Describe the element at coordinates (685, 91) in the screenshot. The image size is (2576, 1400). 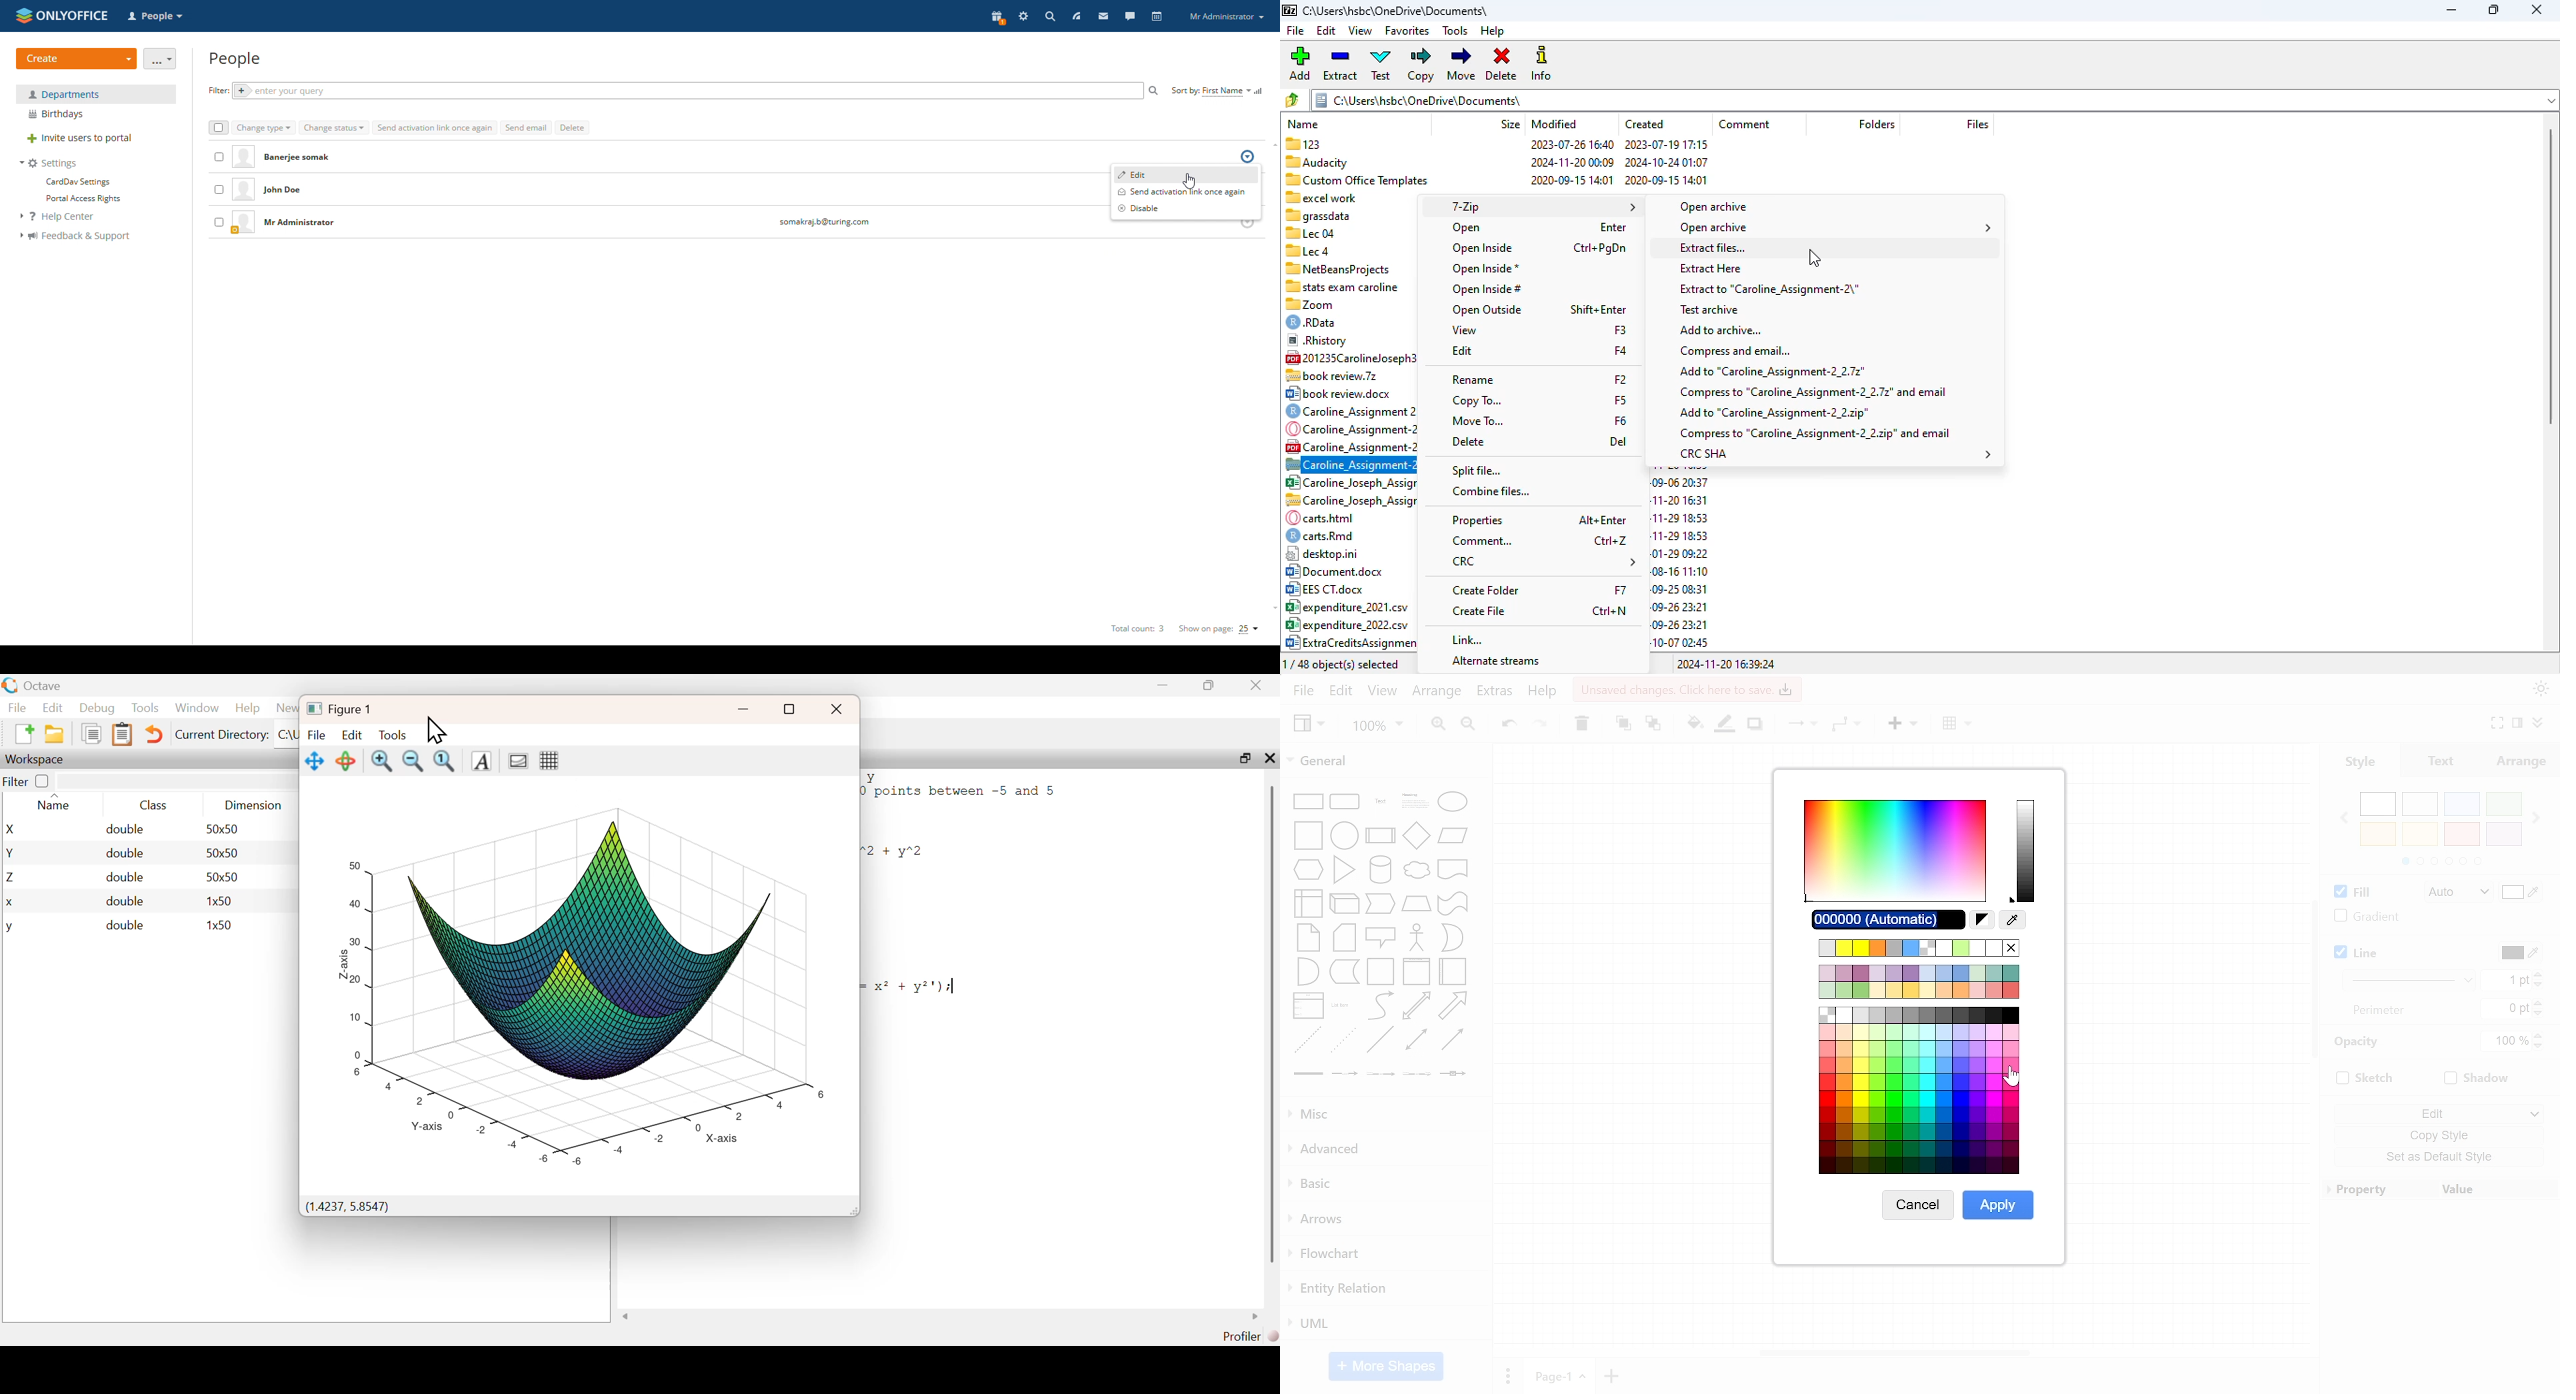
I see `enter your query` at that location.